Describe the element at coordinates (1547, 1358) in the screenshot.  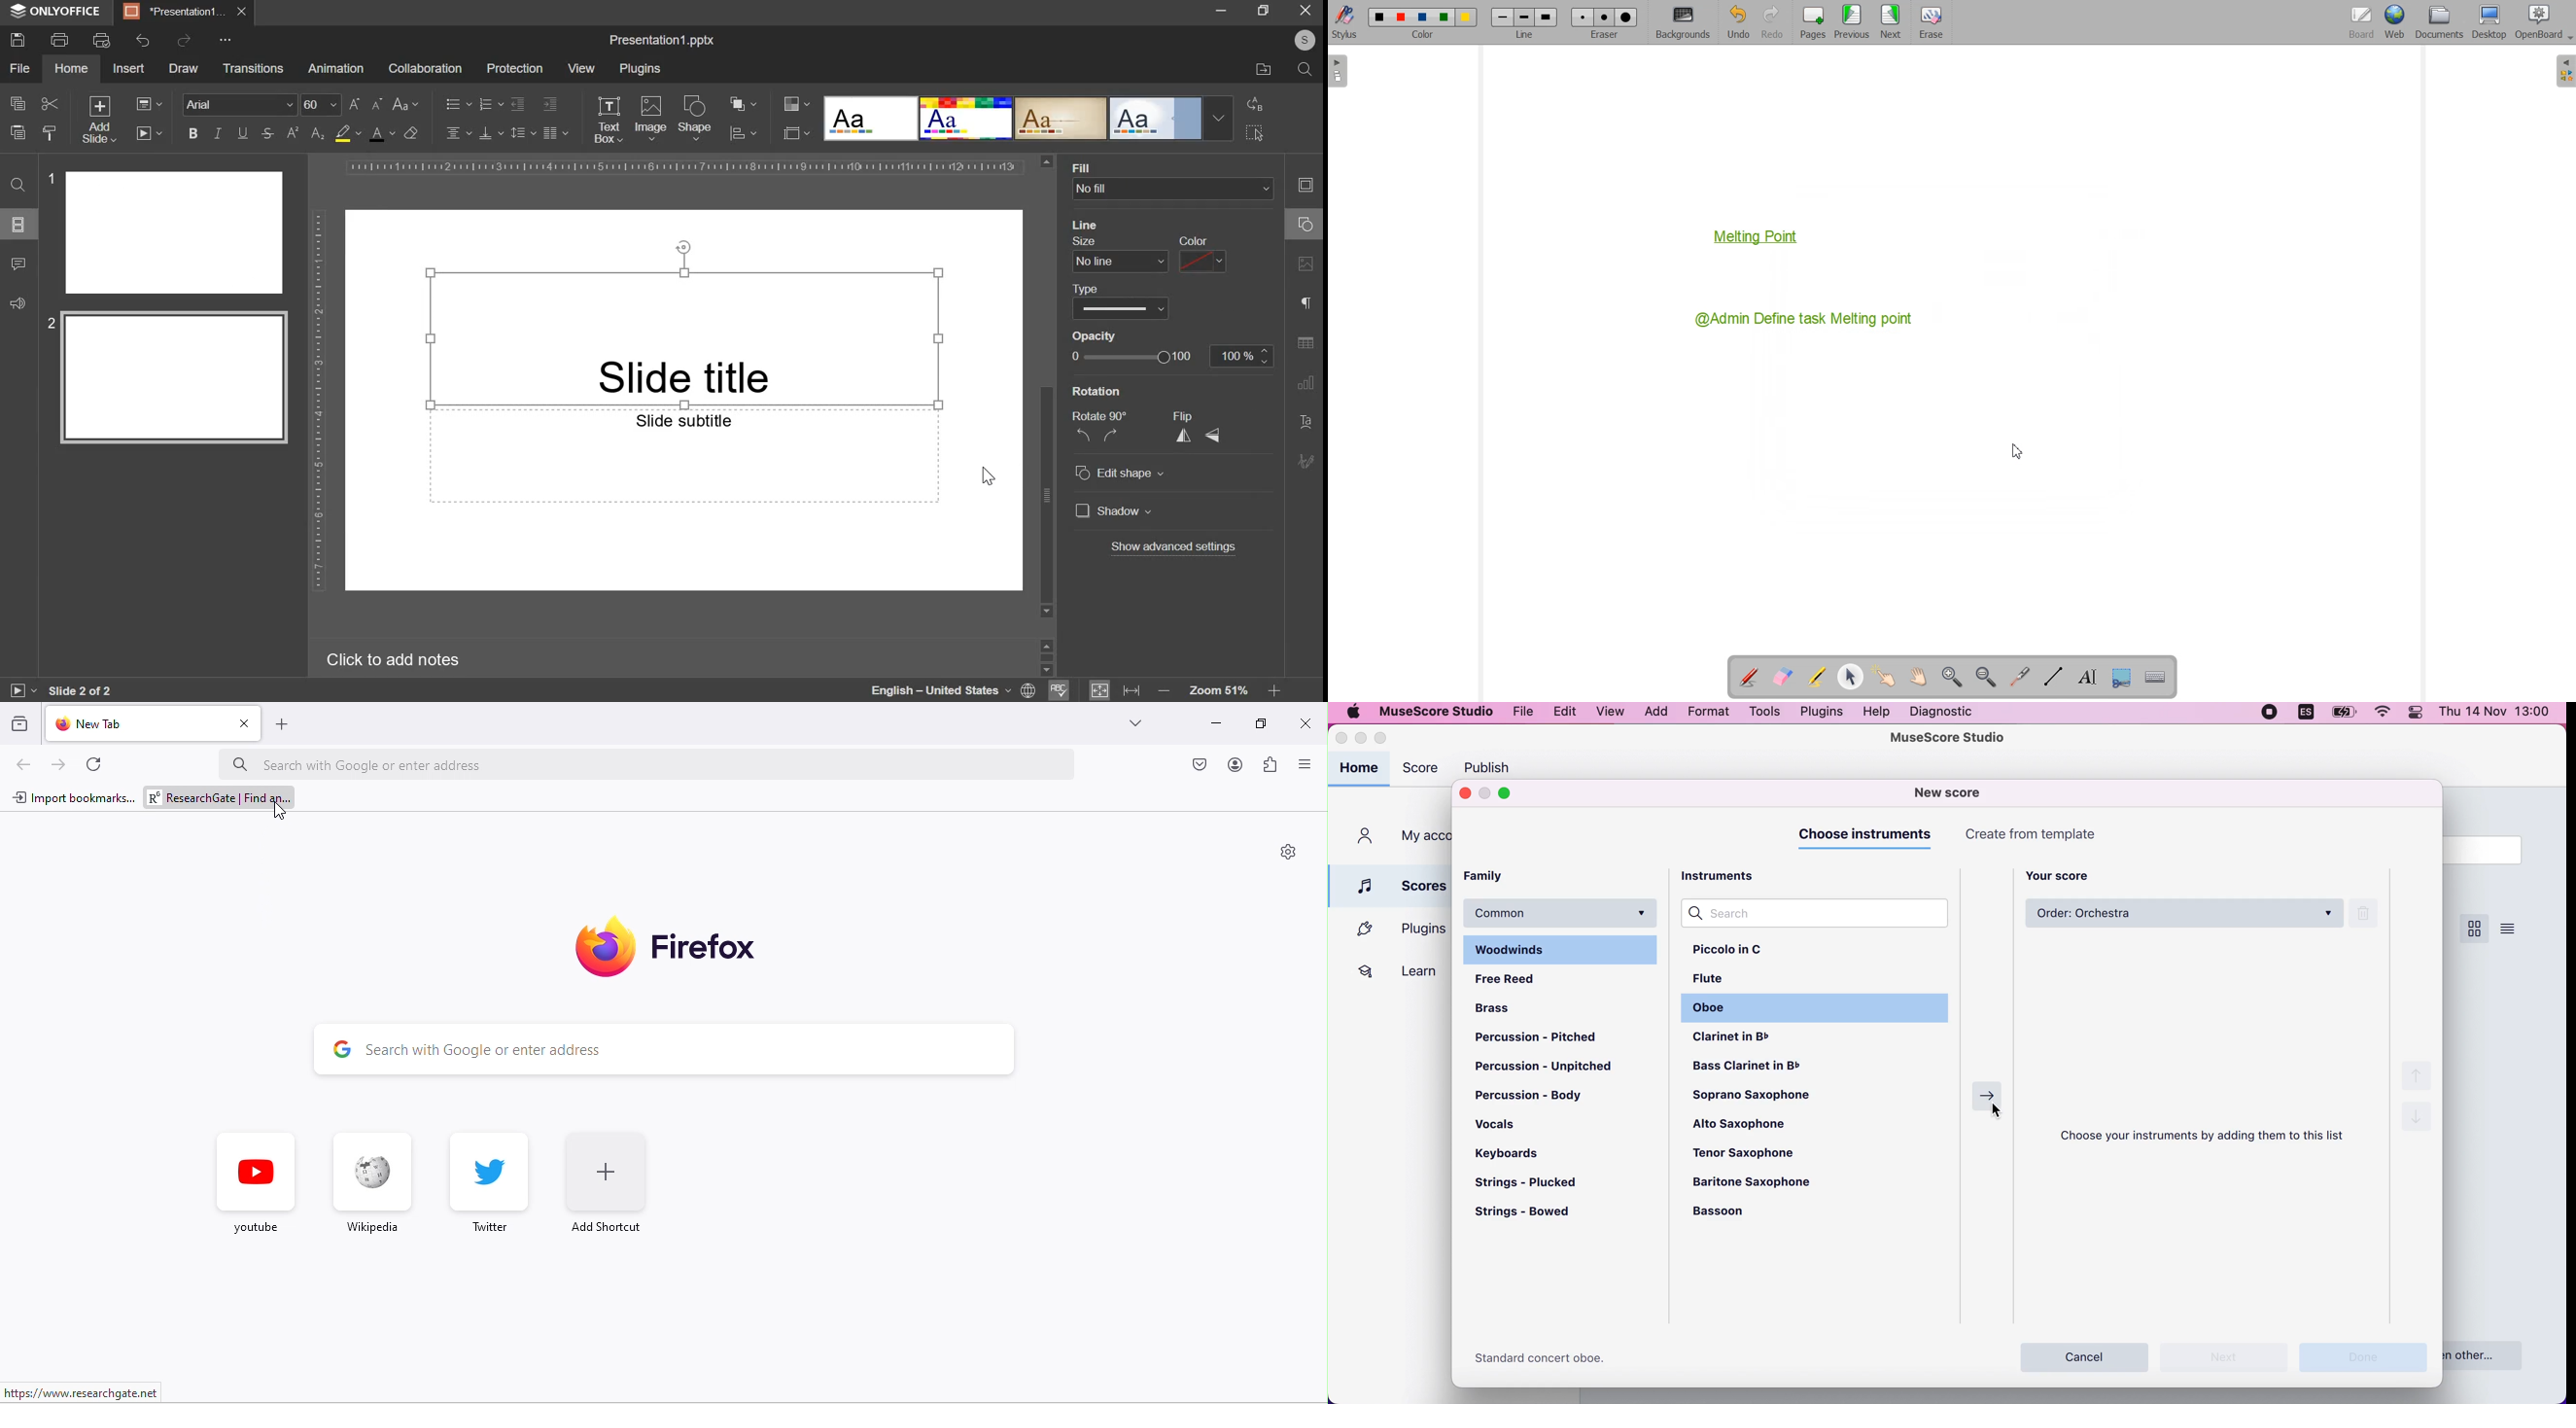
I see `Standard concert oboe.` at that location.